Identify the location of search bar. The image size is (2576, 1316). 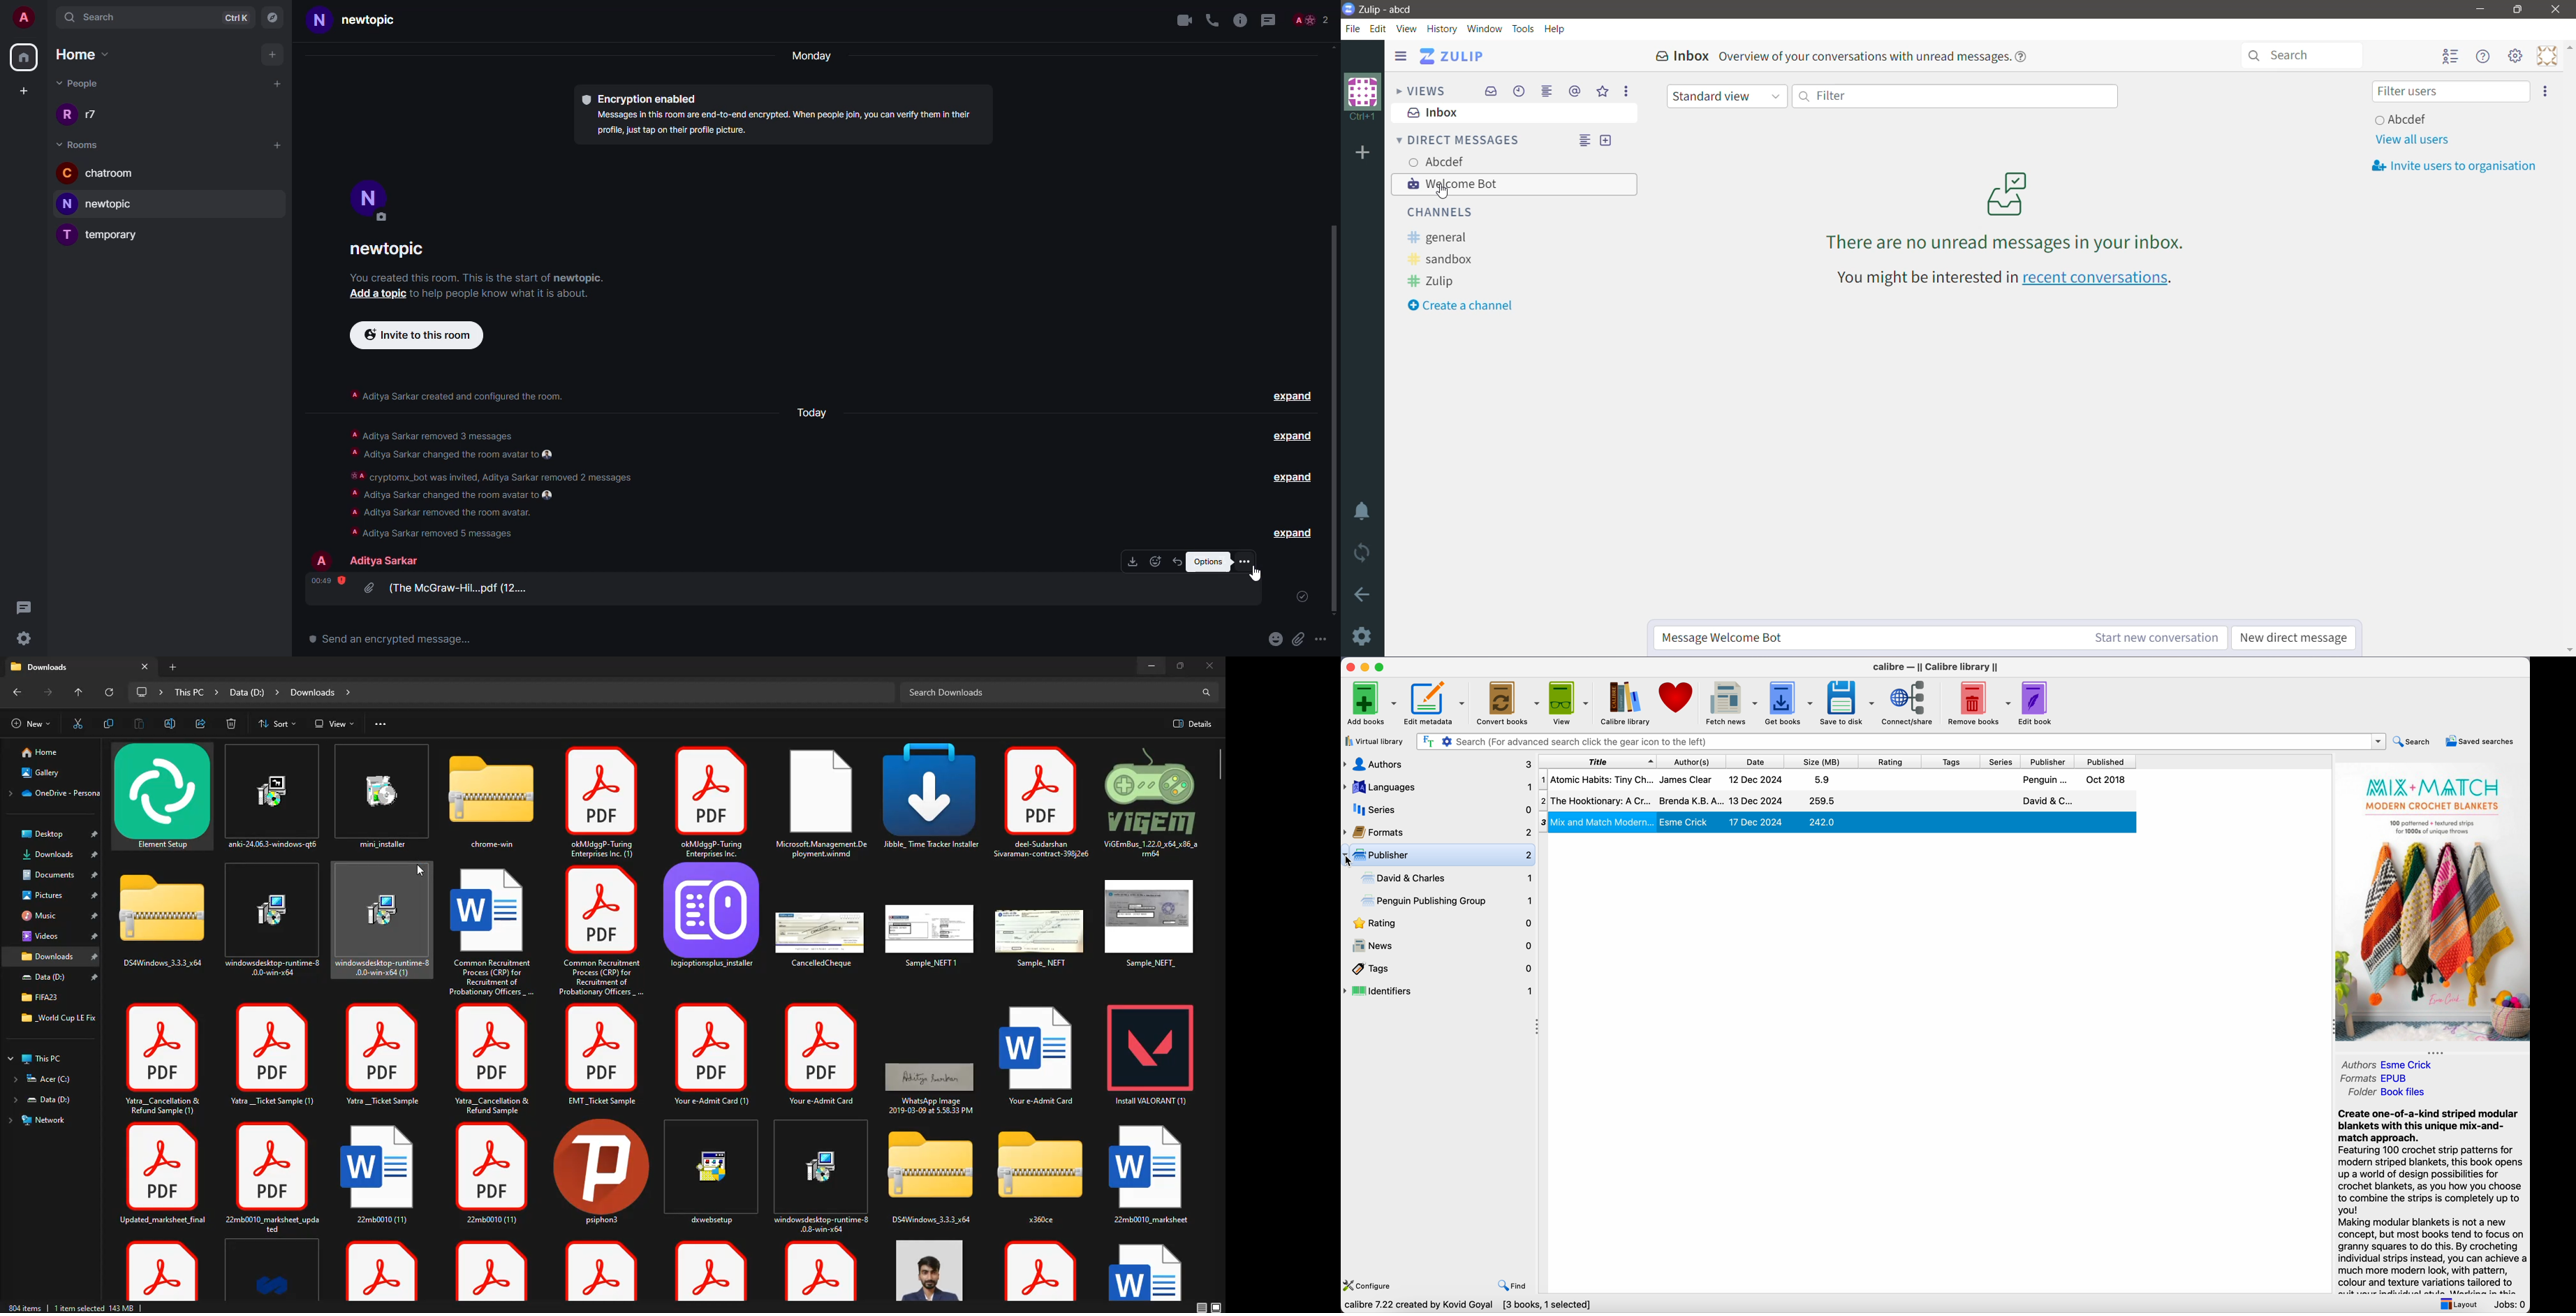
(1900, 741).